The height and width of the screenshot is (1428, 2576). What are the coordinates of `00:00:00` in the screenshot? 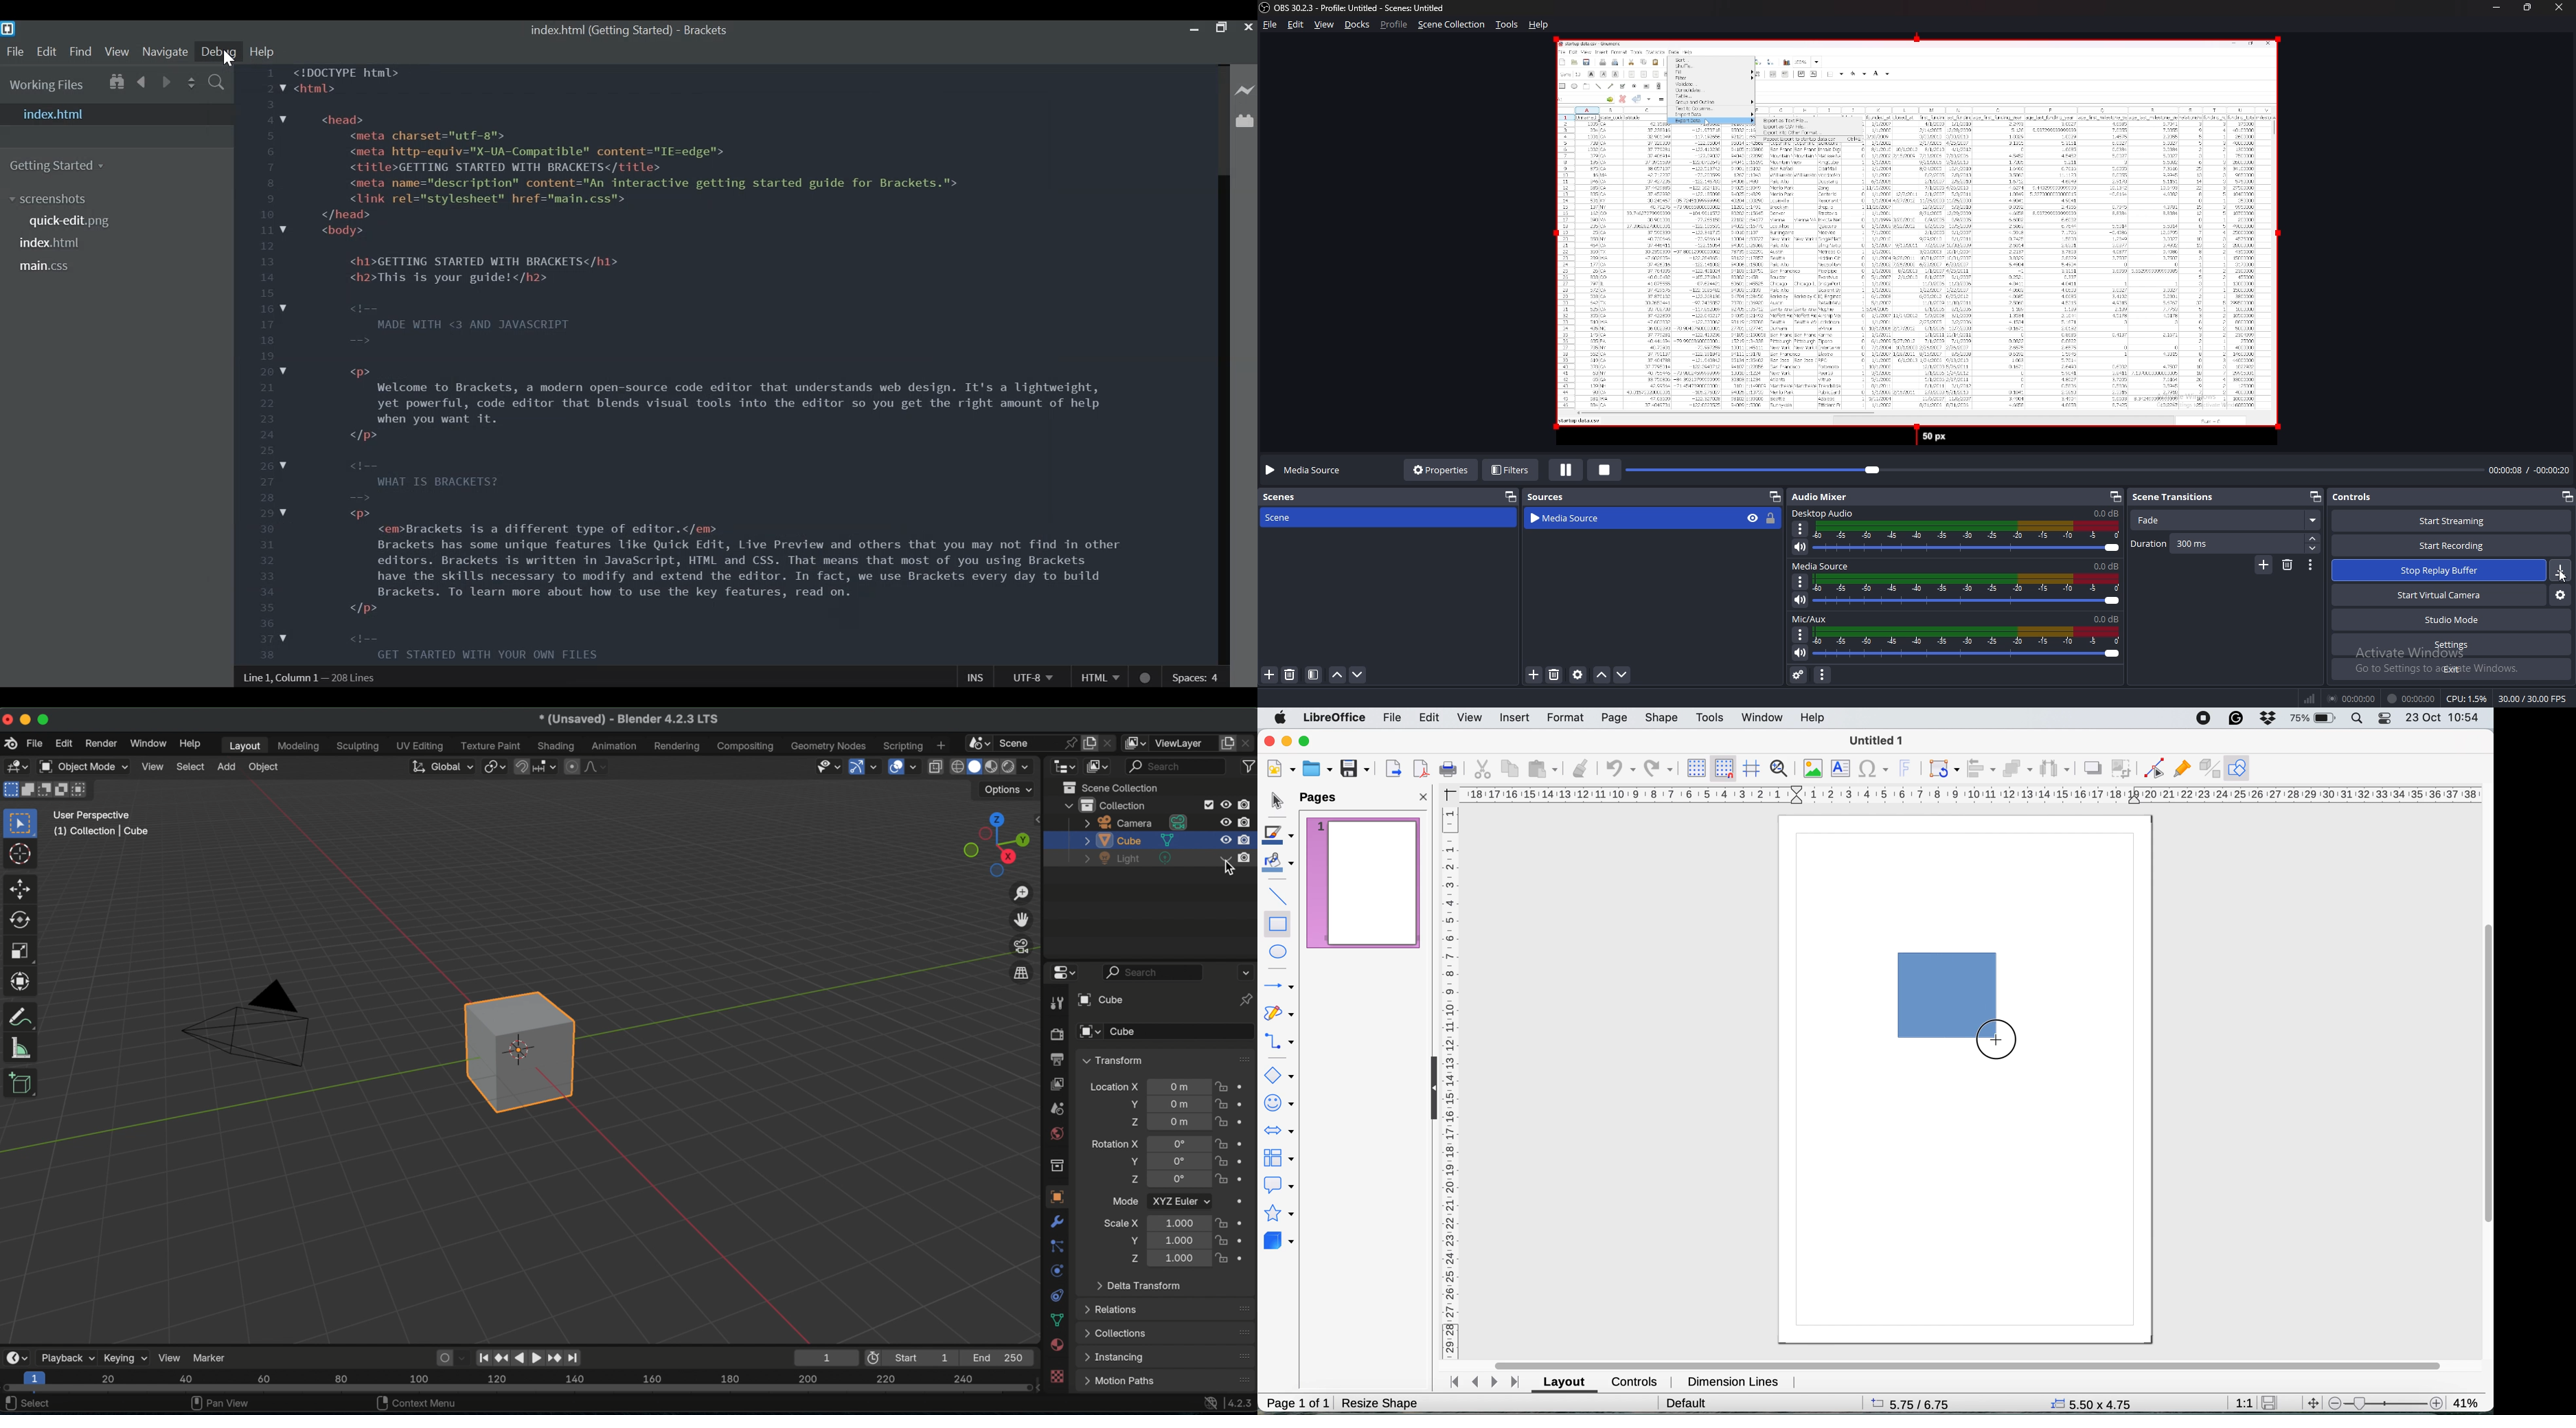 It's located at (2412, 699).